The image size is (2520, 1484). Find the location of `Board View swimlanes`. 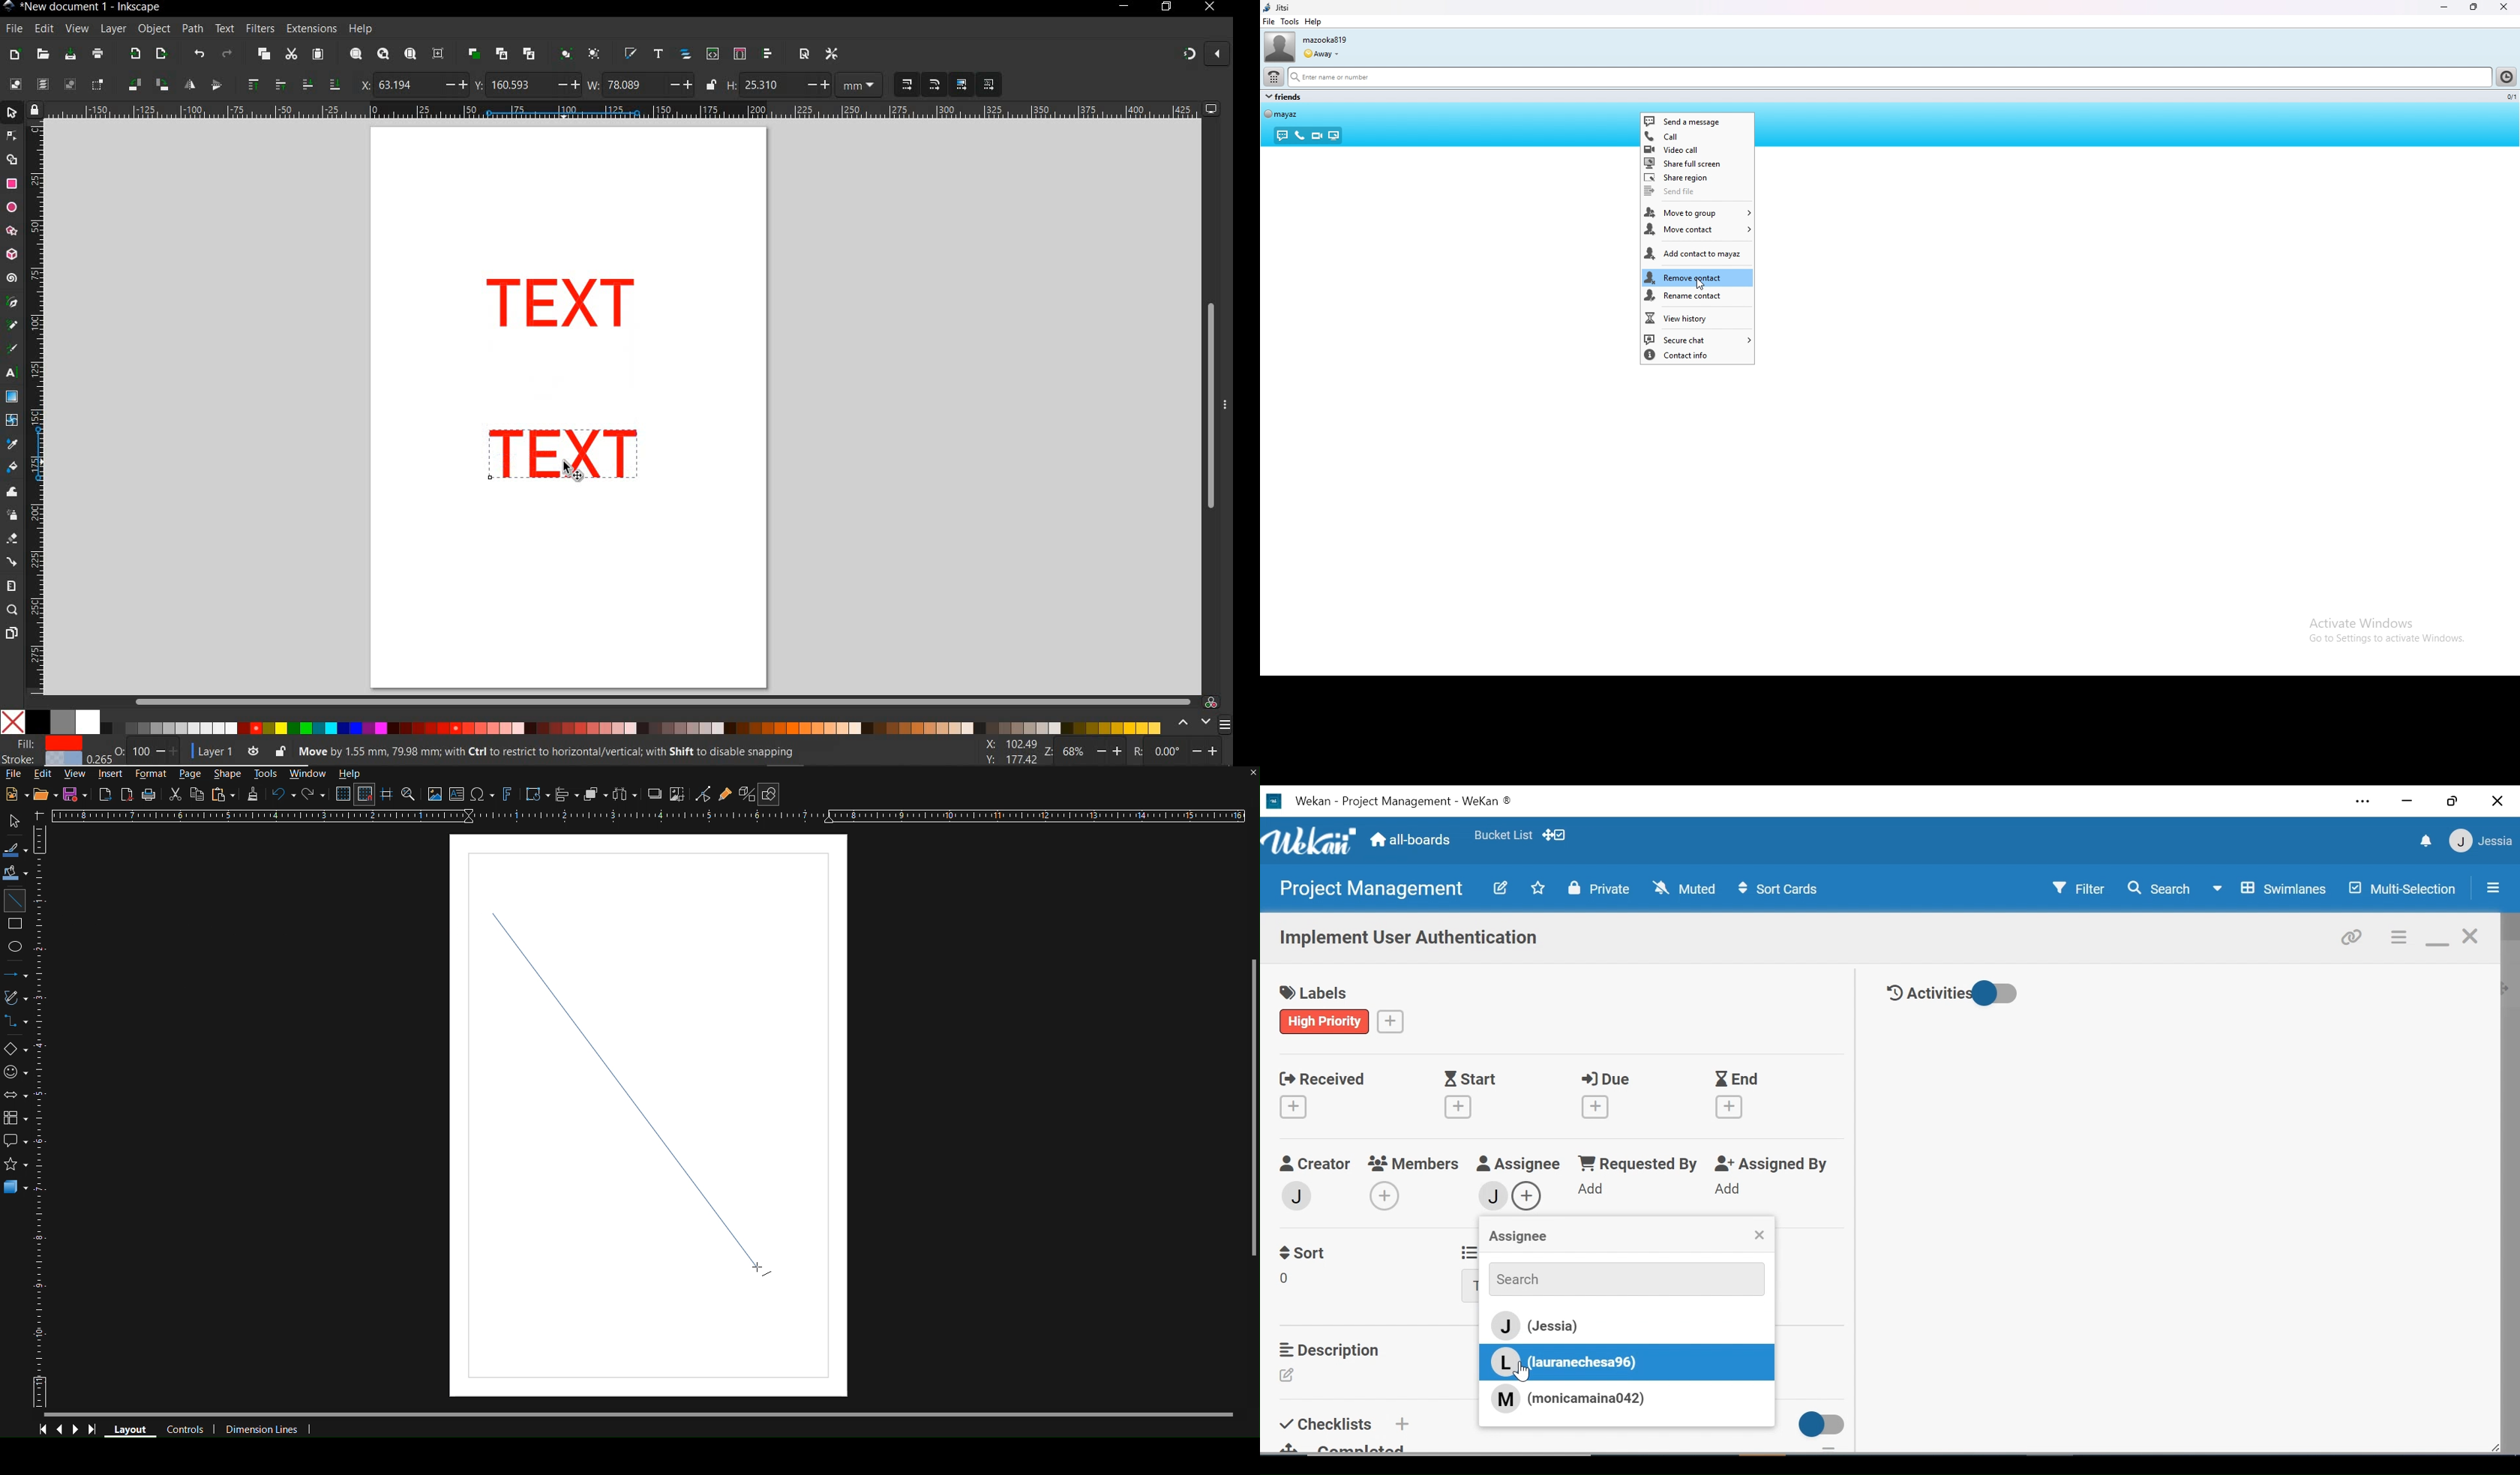

Board View swimlanes is located at coordinates (2272, 887).